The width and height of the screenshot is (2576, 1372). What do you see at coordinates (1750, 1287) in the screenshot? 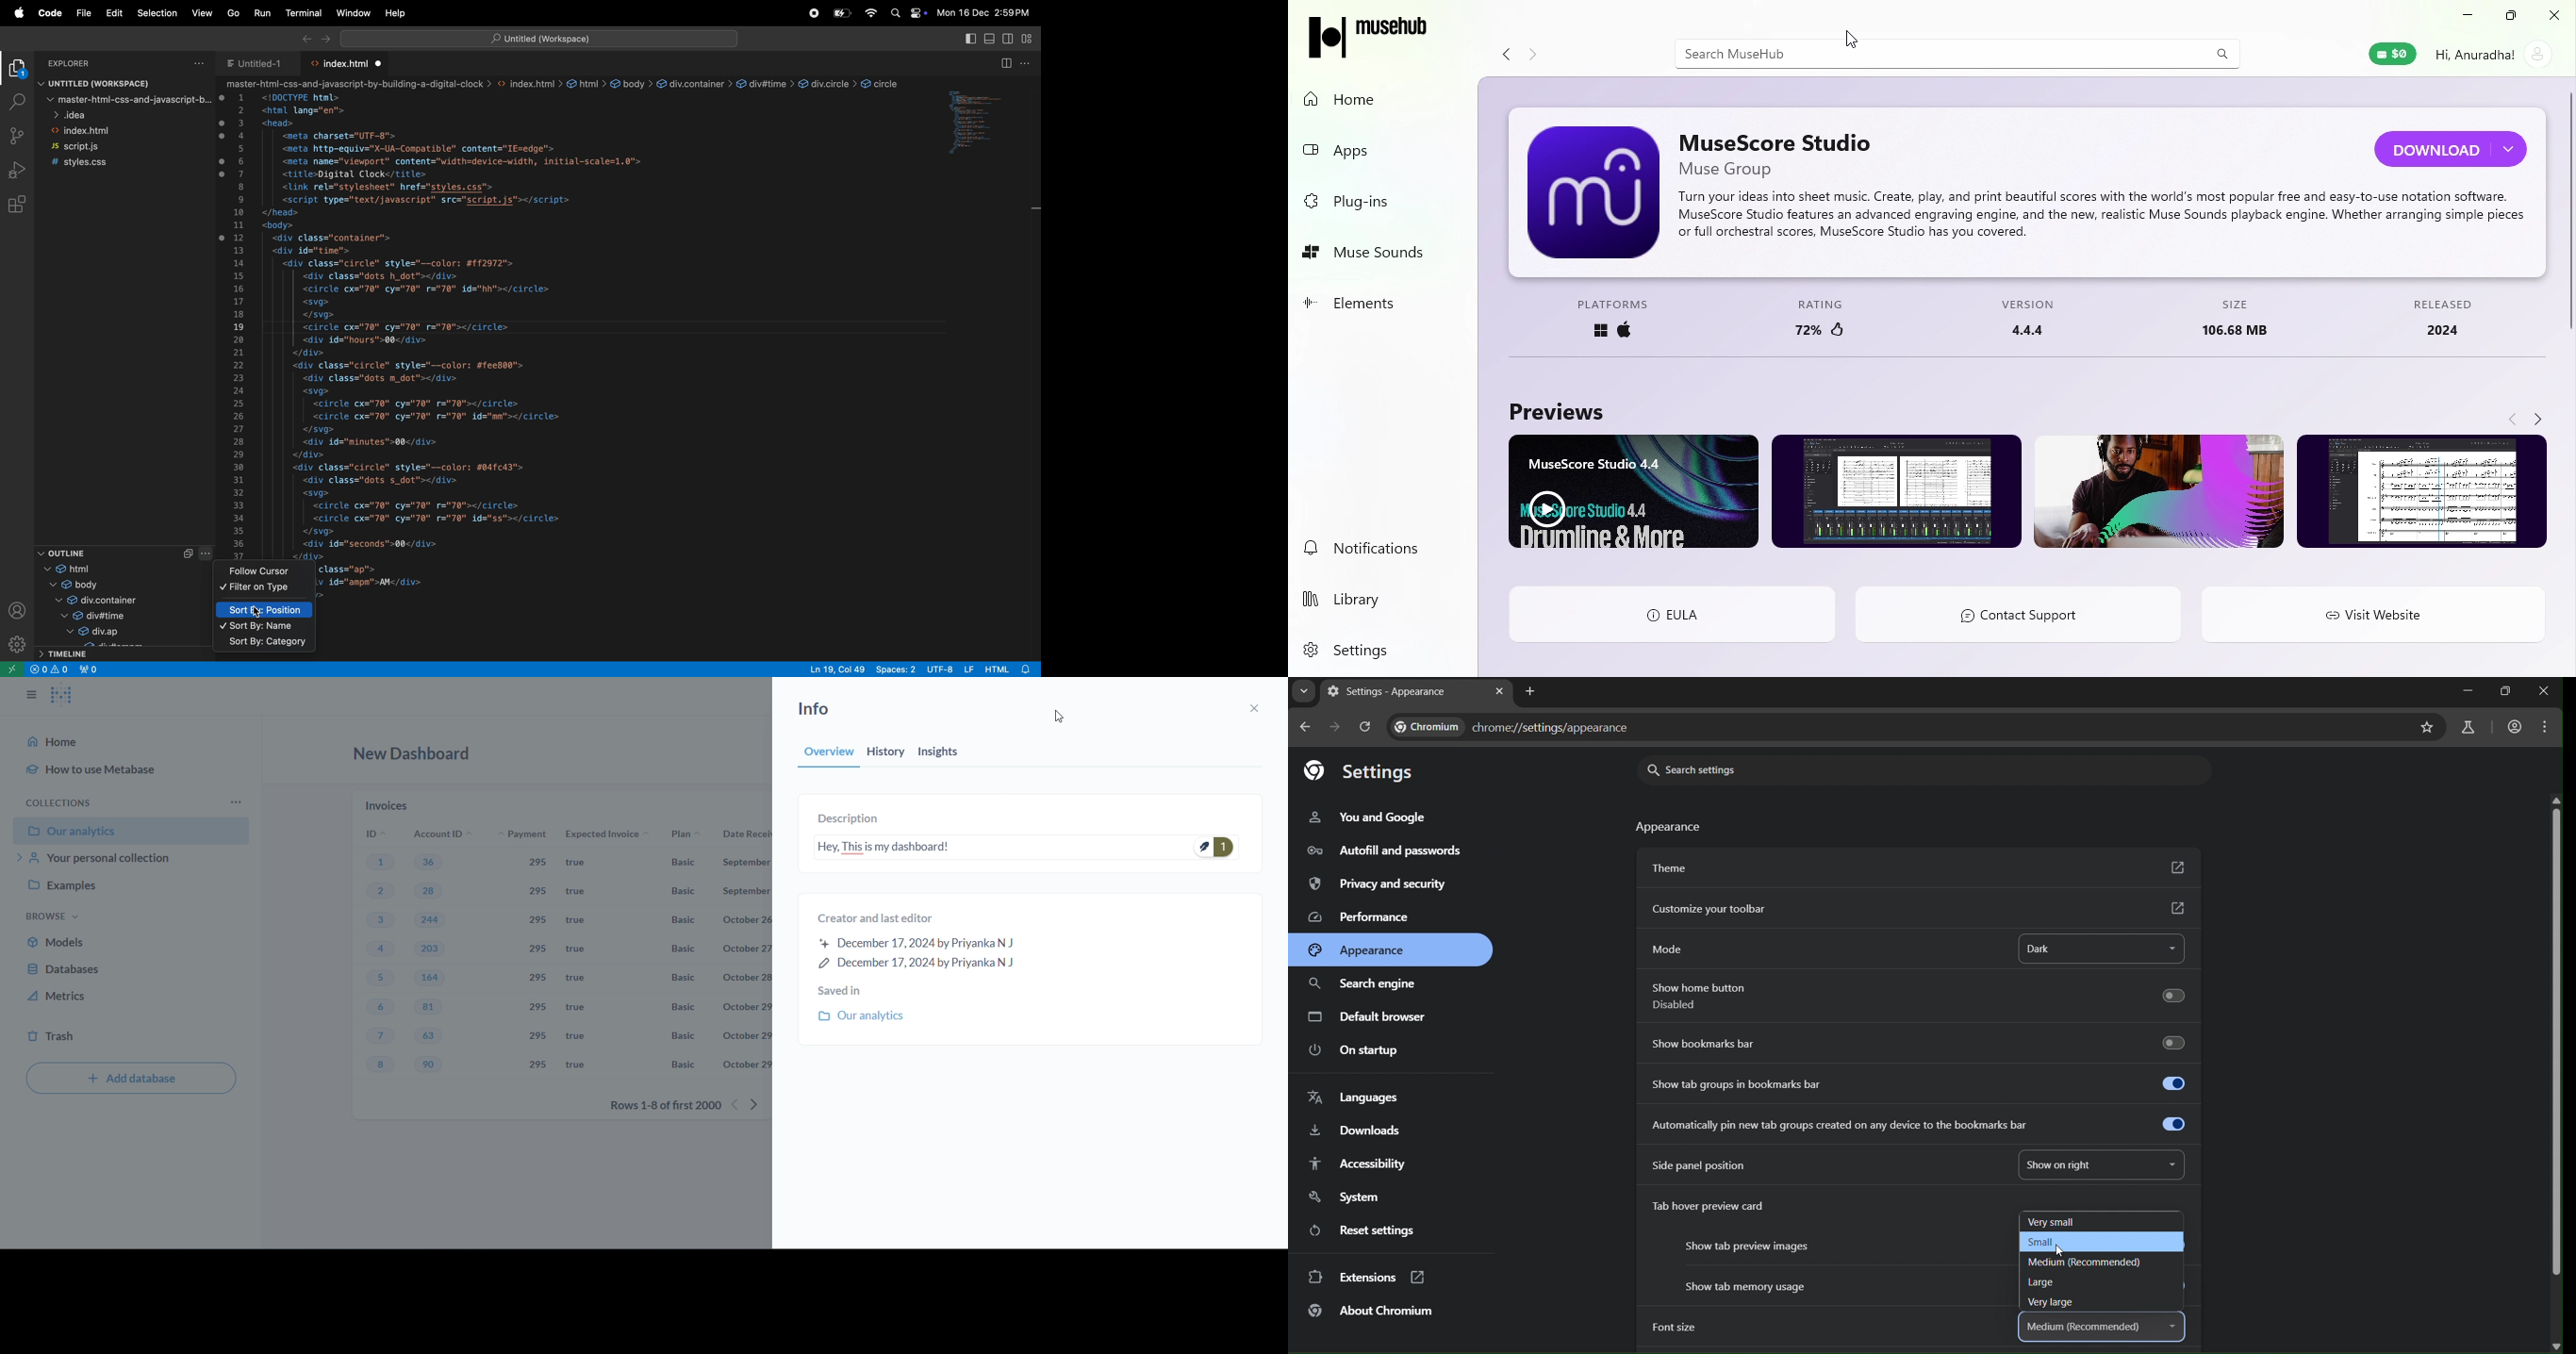
I see `Show tab memory usage` at bounding box center [1750, 1287].